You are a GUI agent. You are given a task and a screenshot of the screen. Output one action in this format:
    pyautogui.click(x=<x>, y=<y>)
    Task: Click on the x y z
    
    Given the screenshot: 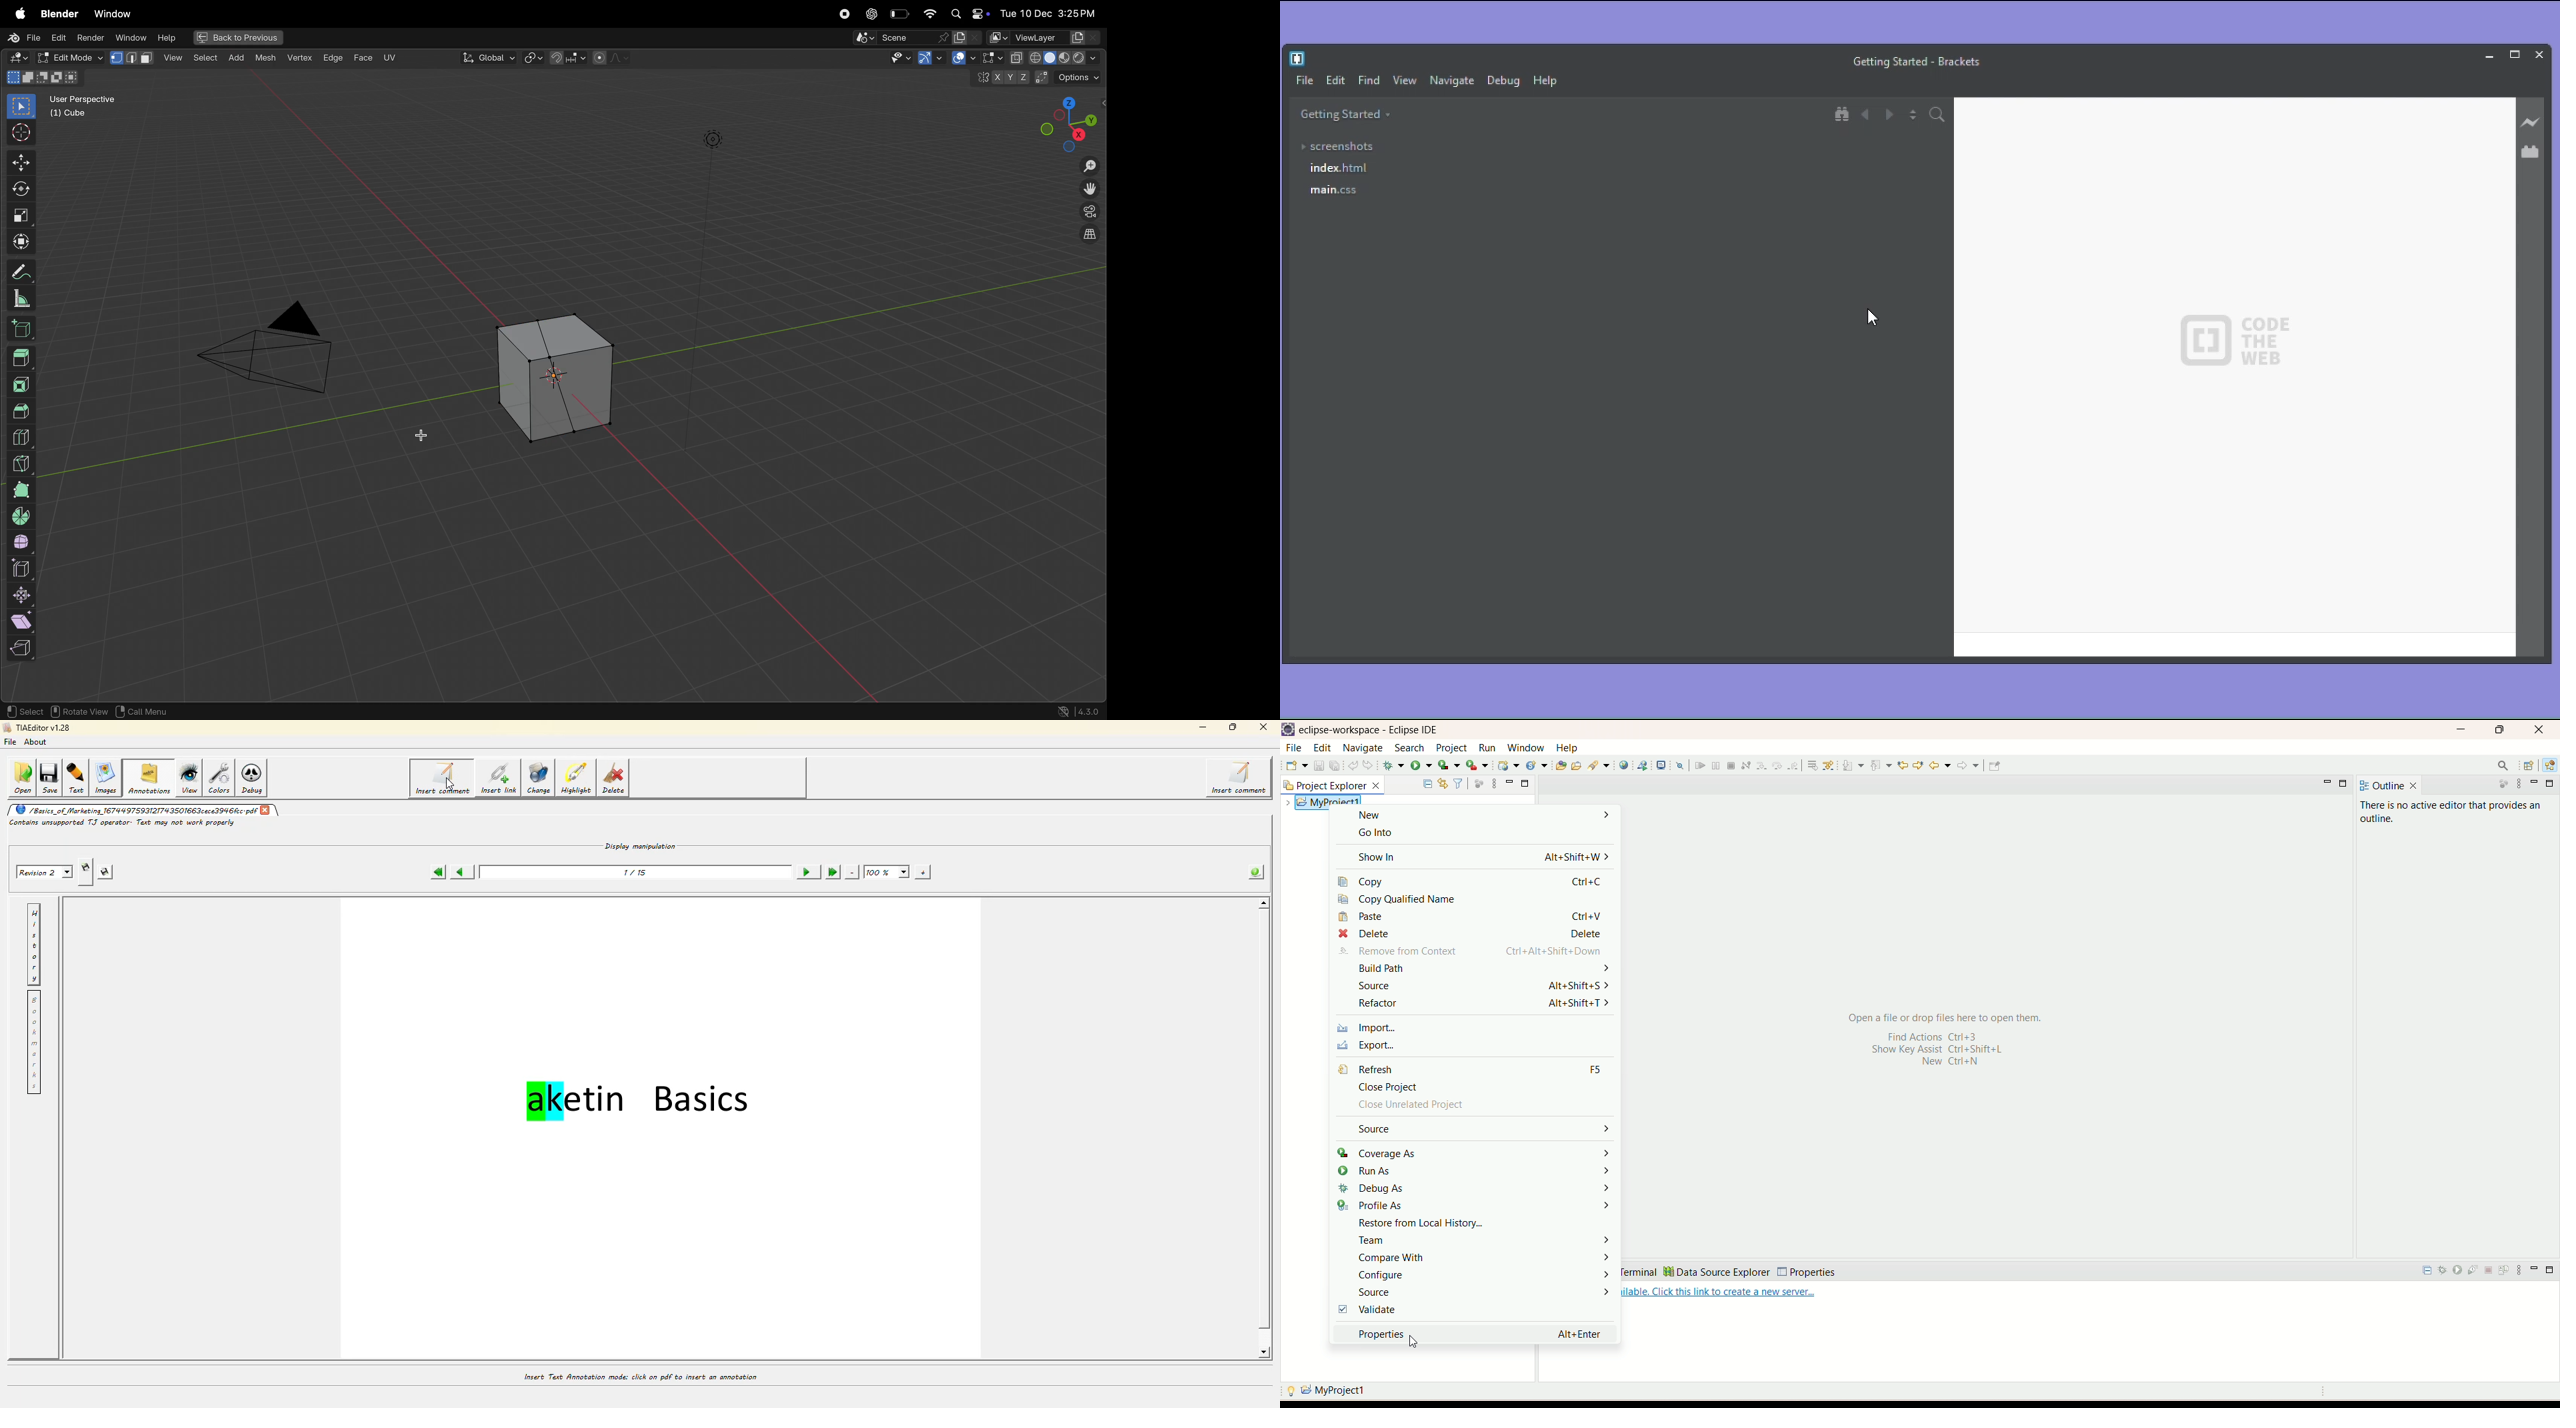 What is the action you would take?
    pyautogui.click(x=999, y=80)
    